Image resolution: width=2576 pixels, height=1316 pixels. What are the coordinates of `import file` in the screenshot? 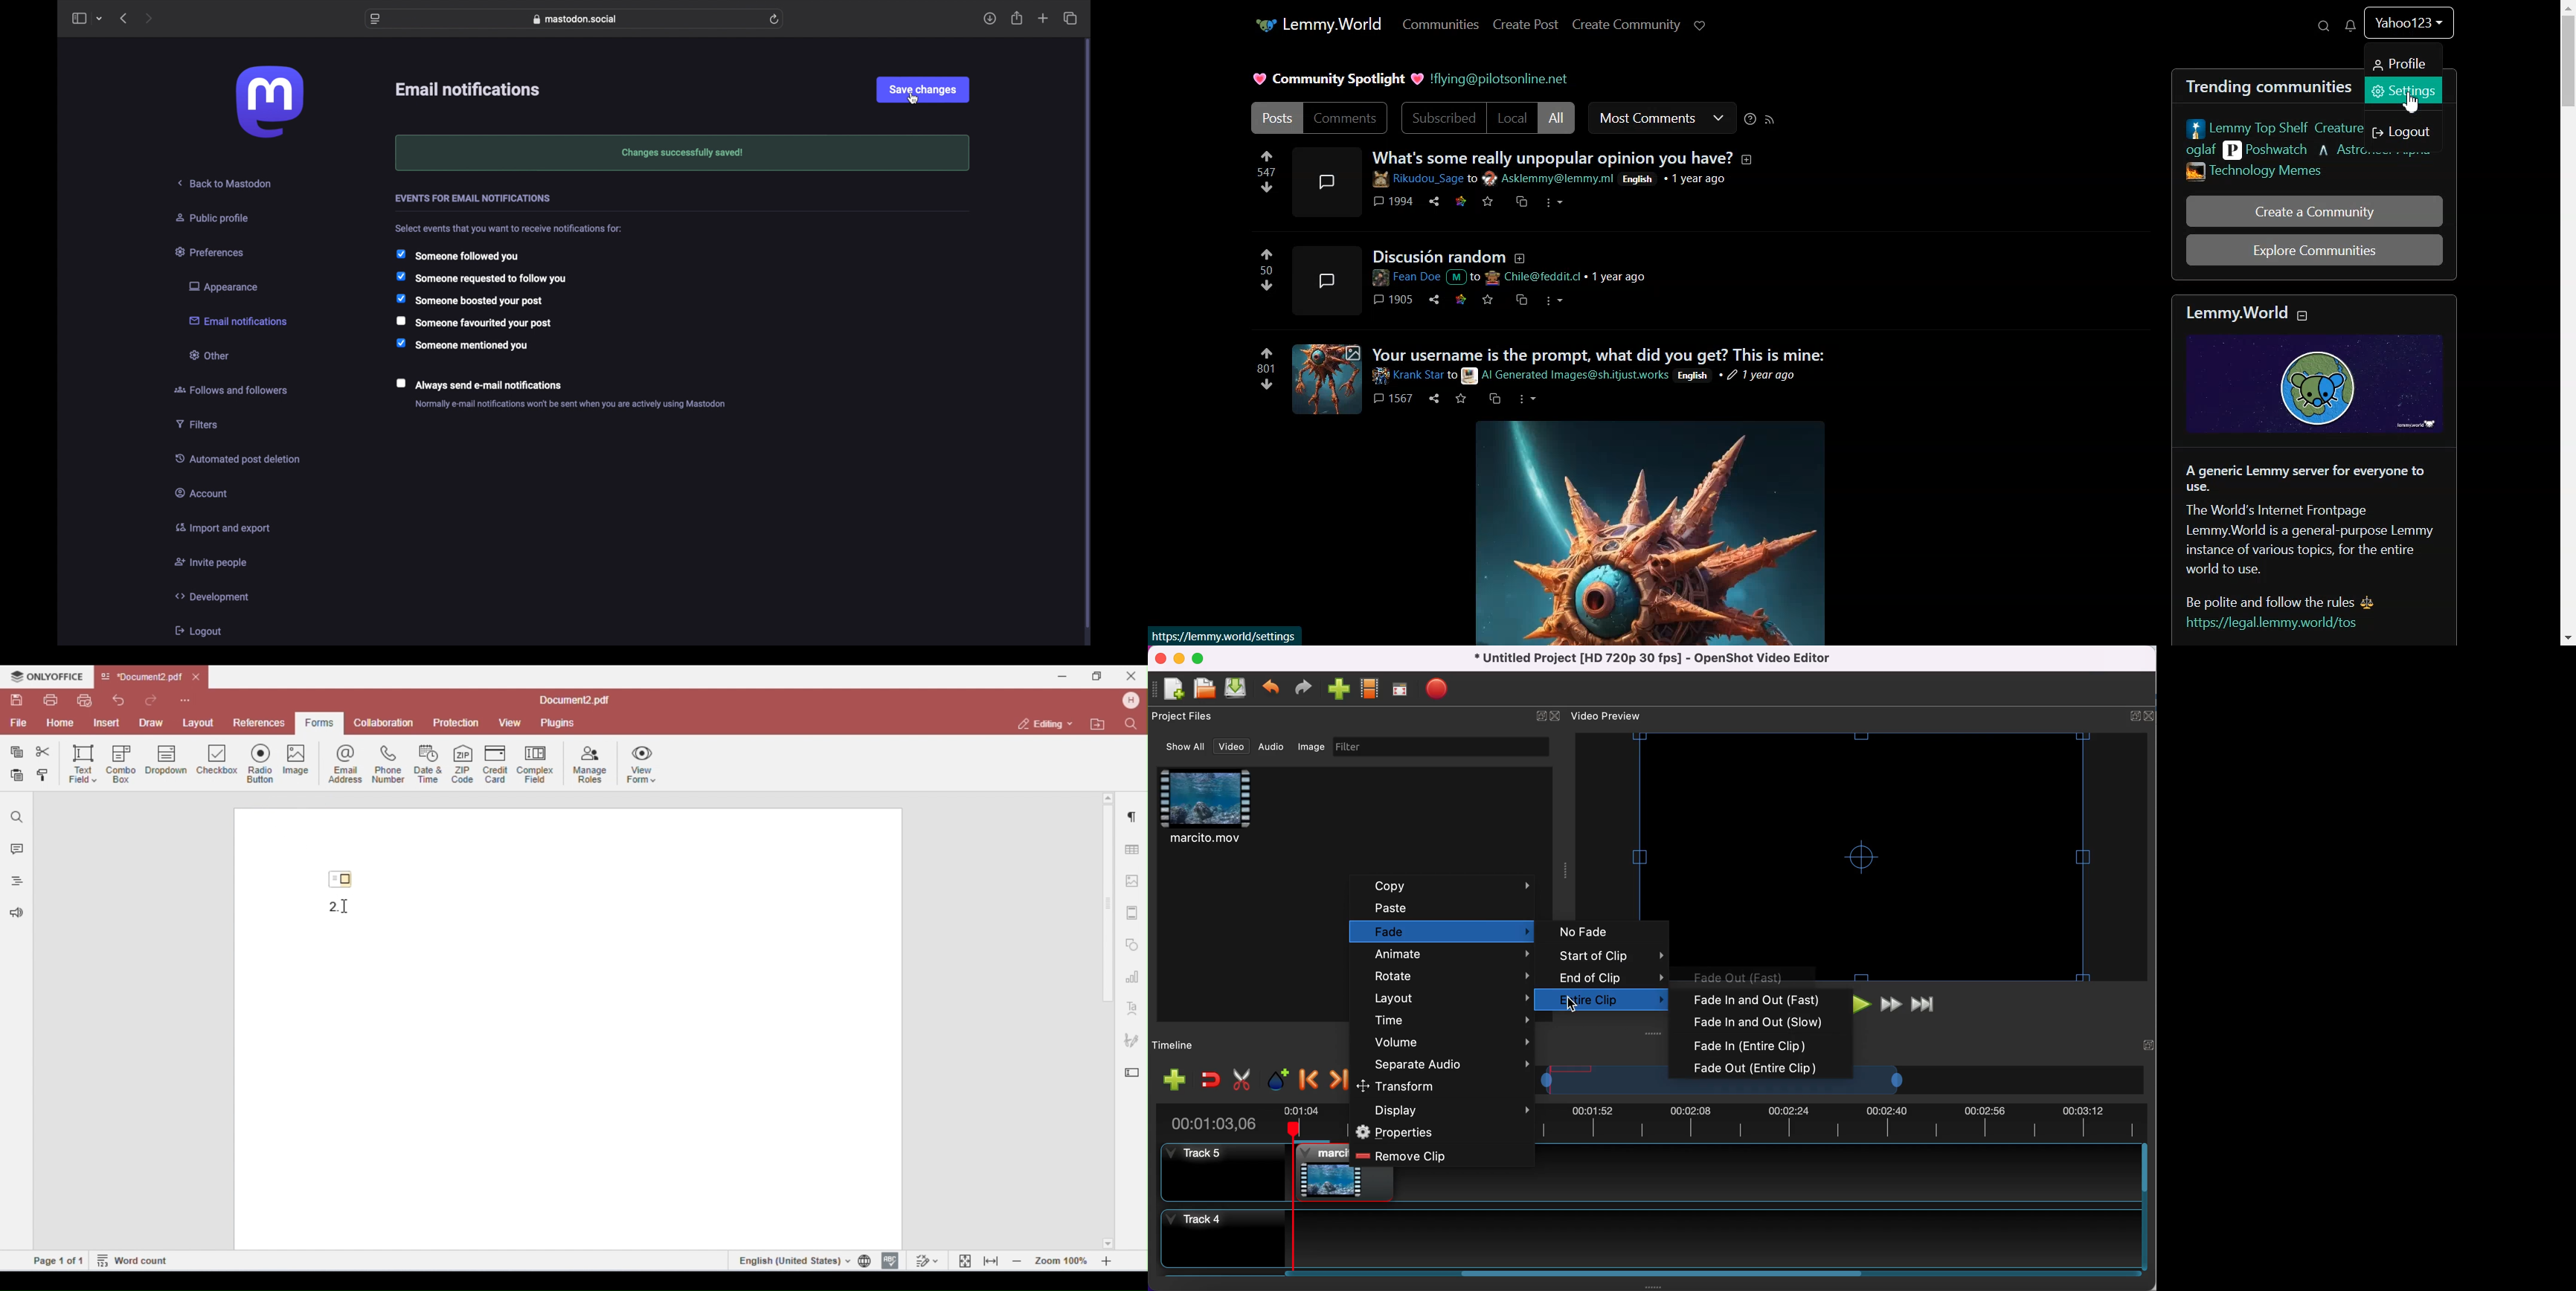 It's located at (1338, 689).